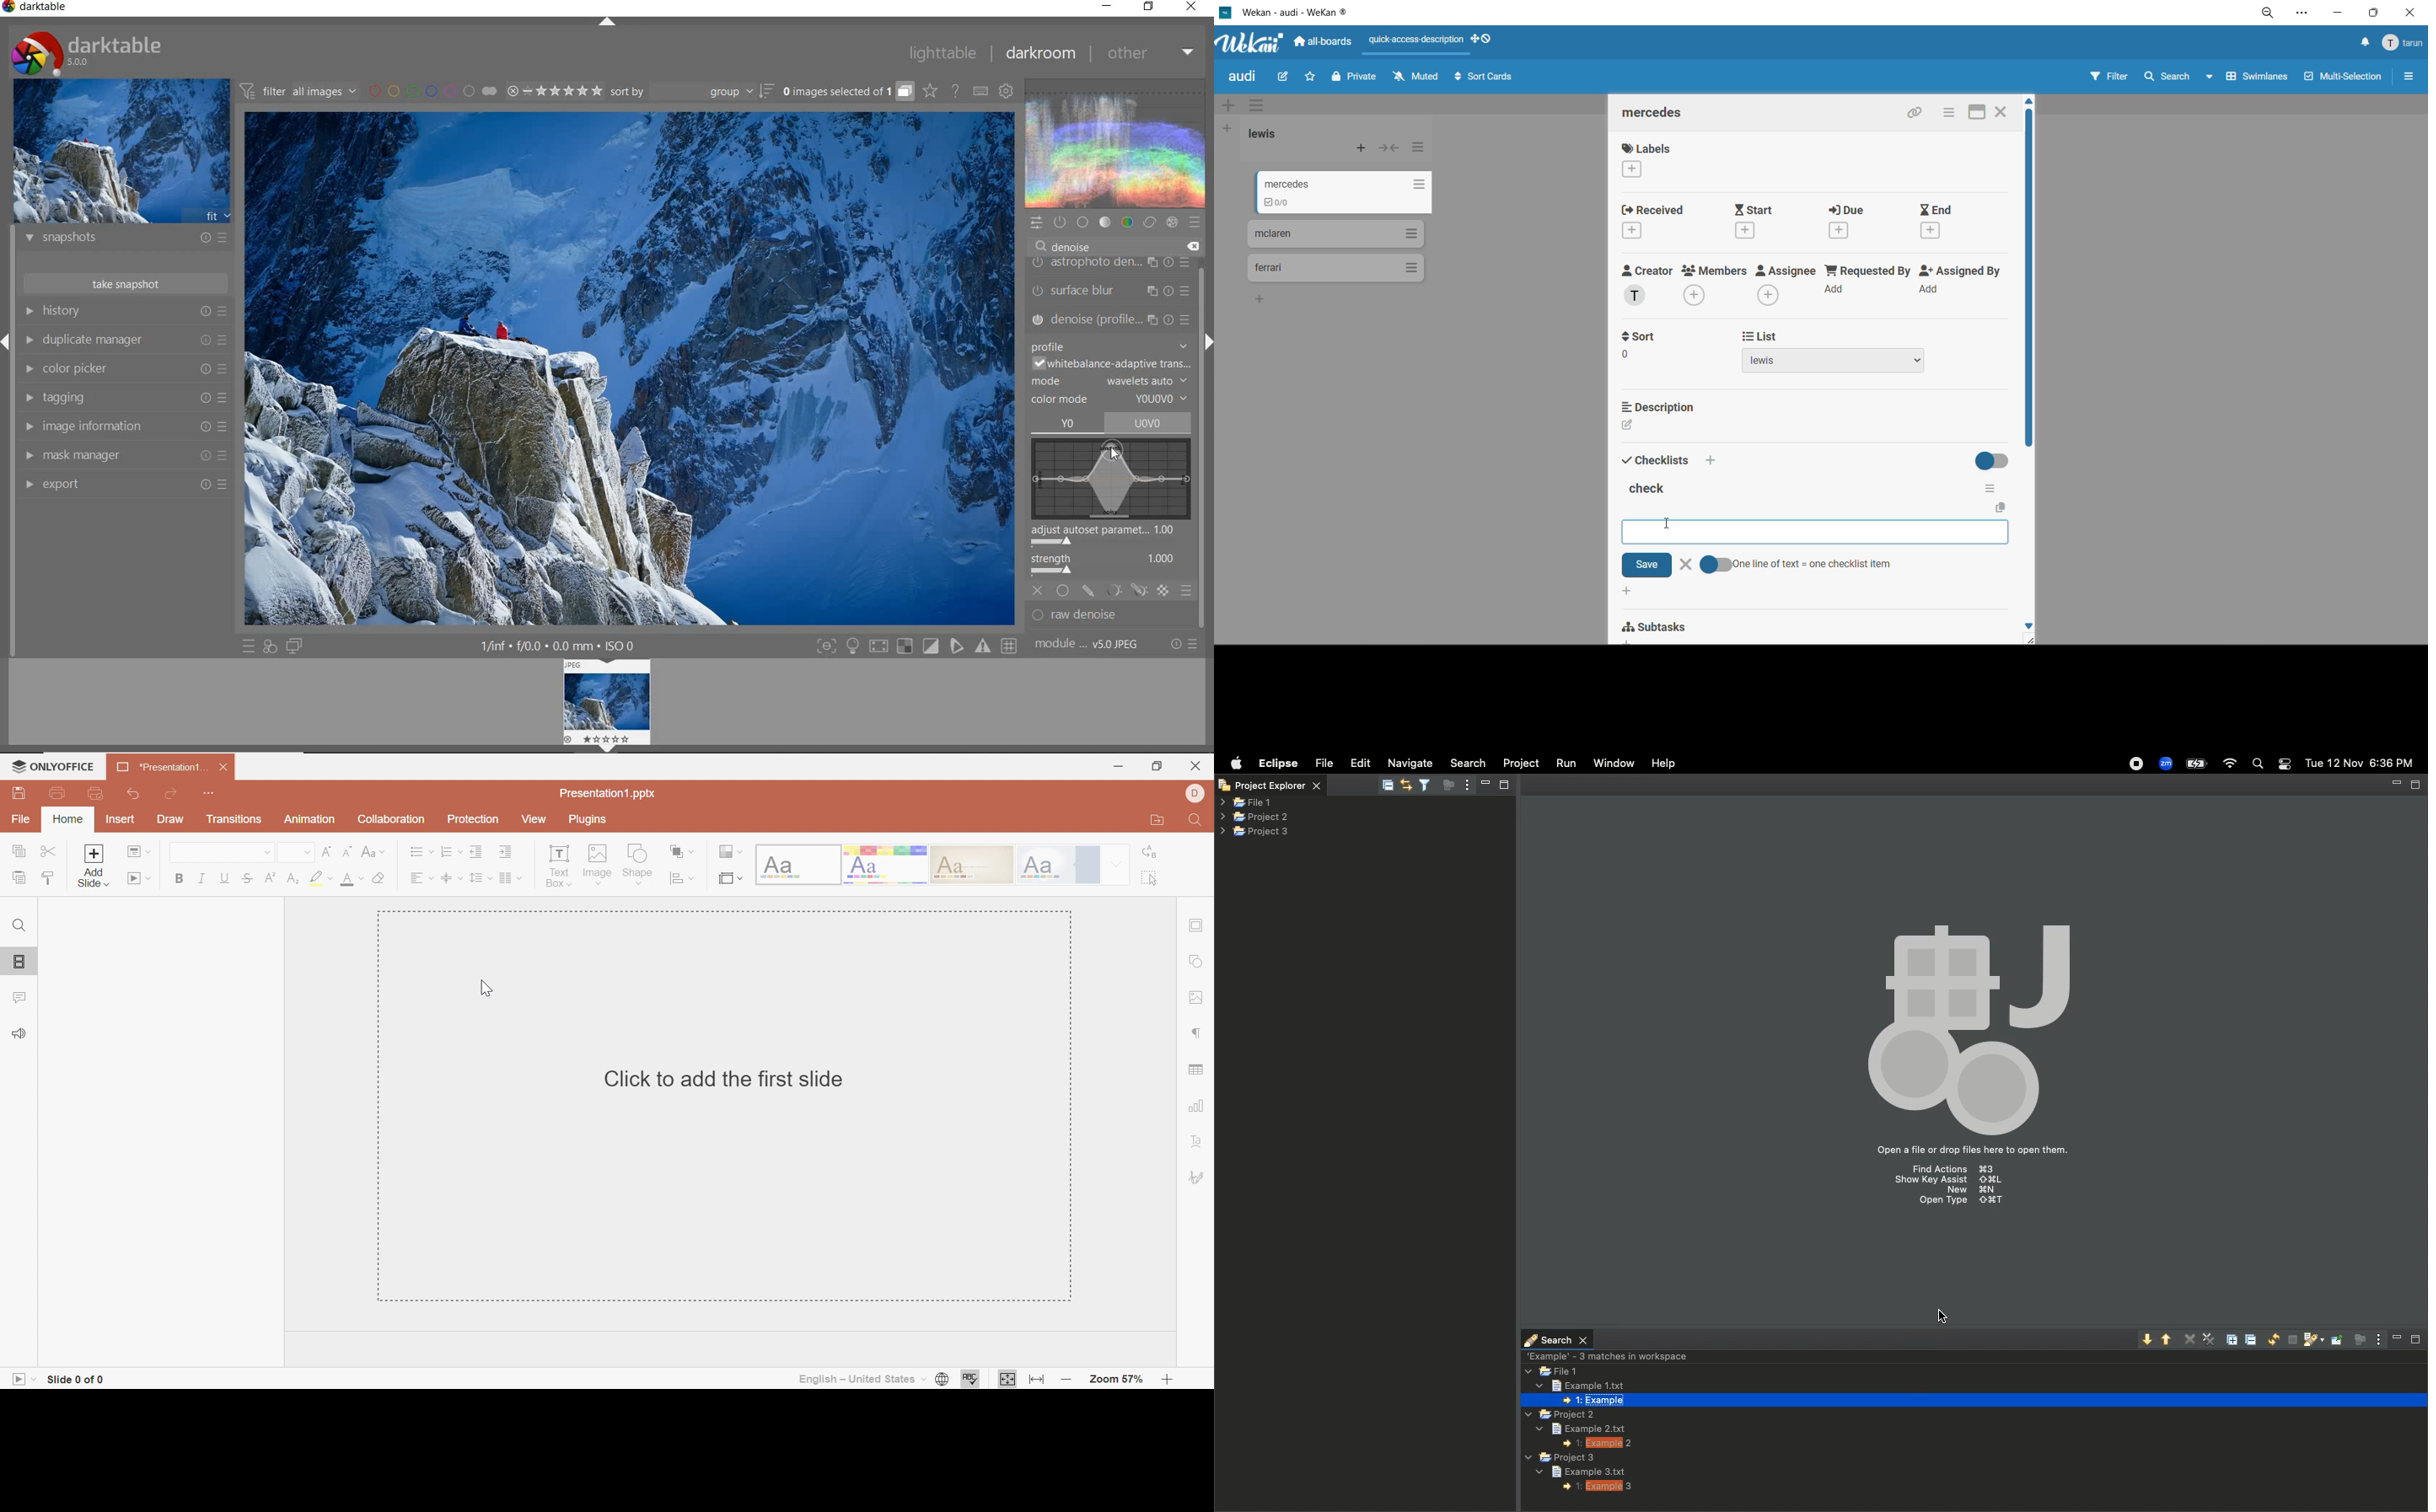  I want to click on uovo, so click(1150, 423).